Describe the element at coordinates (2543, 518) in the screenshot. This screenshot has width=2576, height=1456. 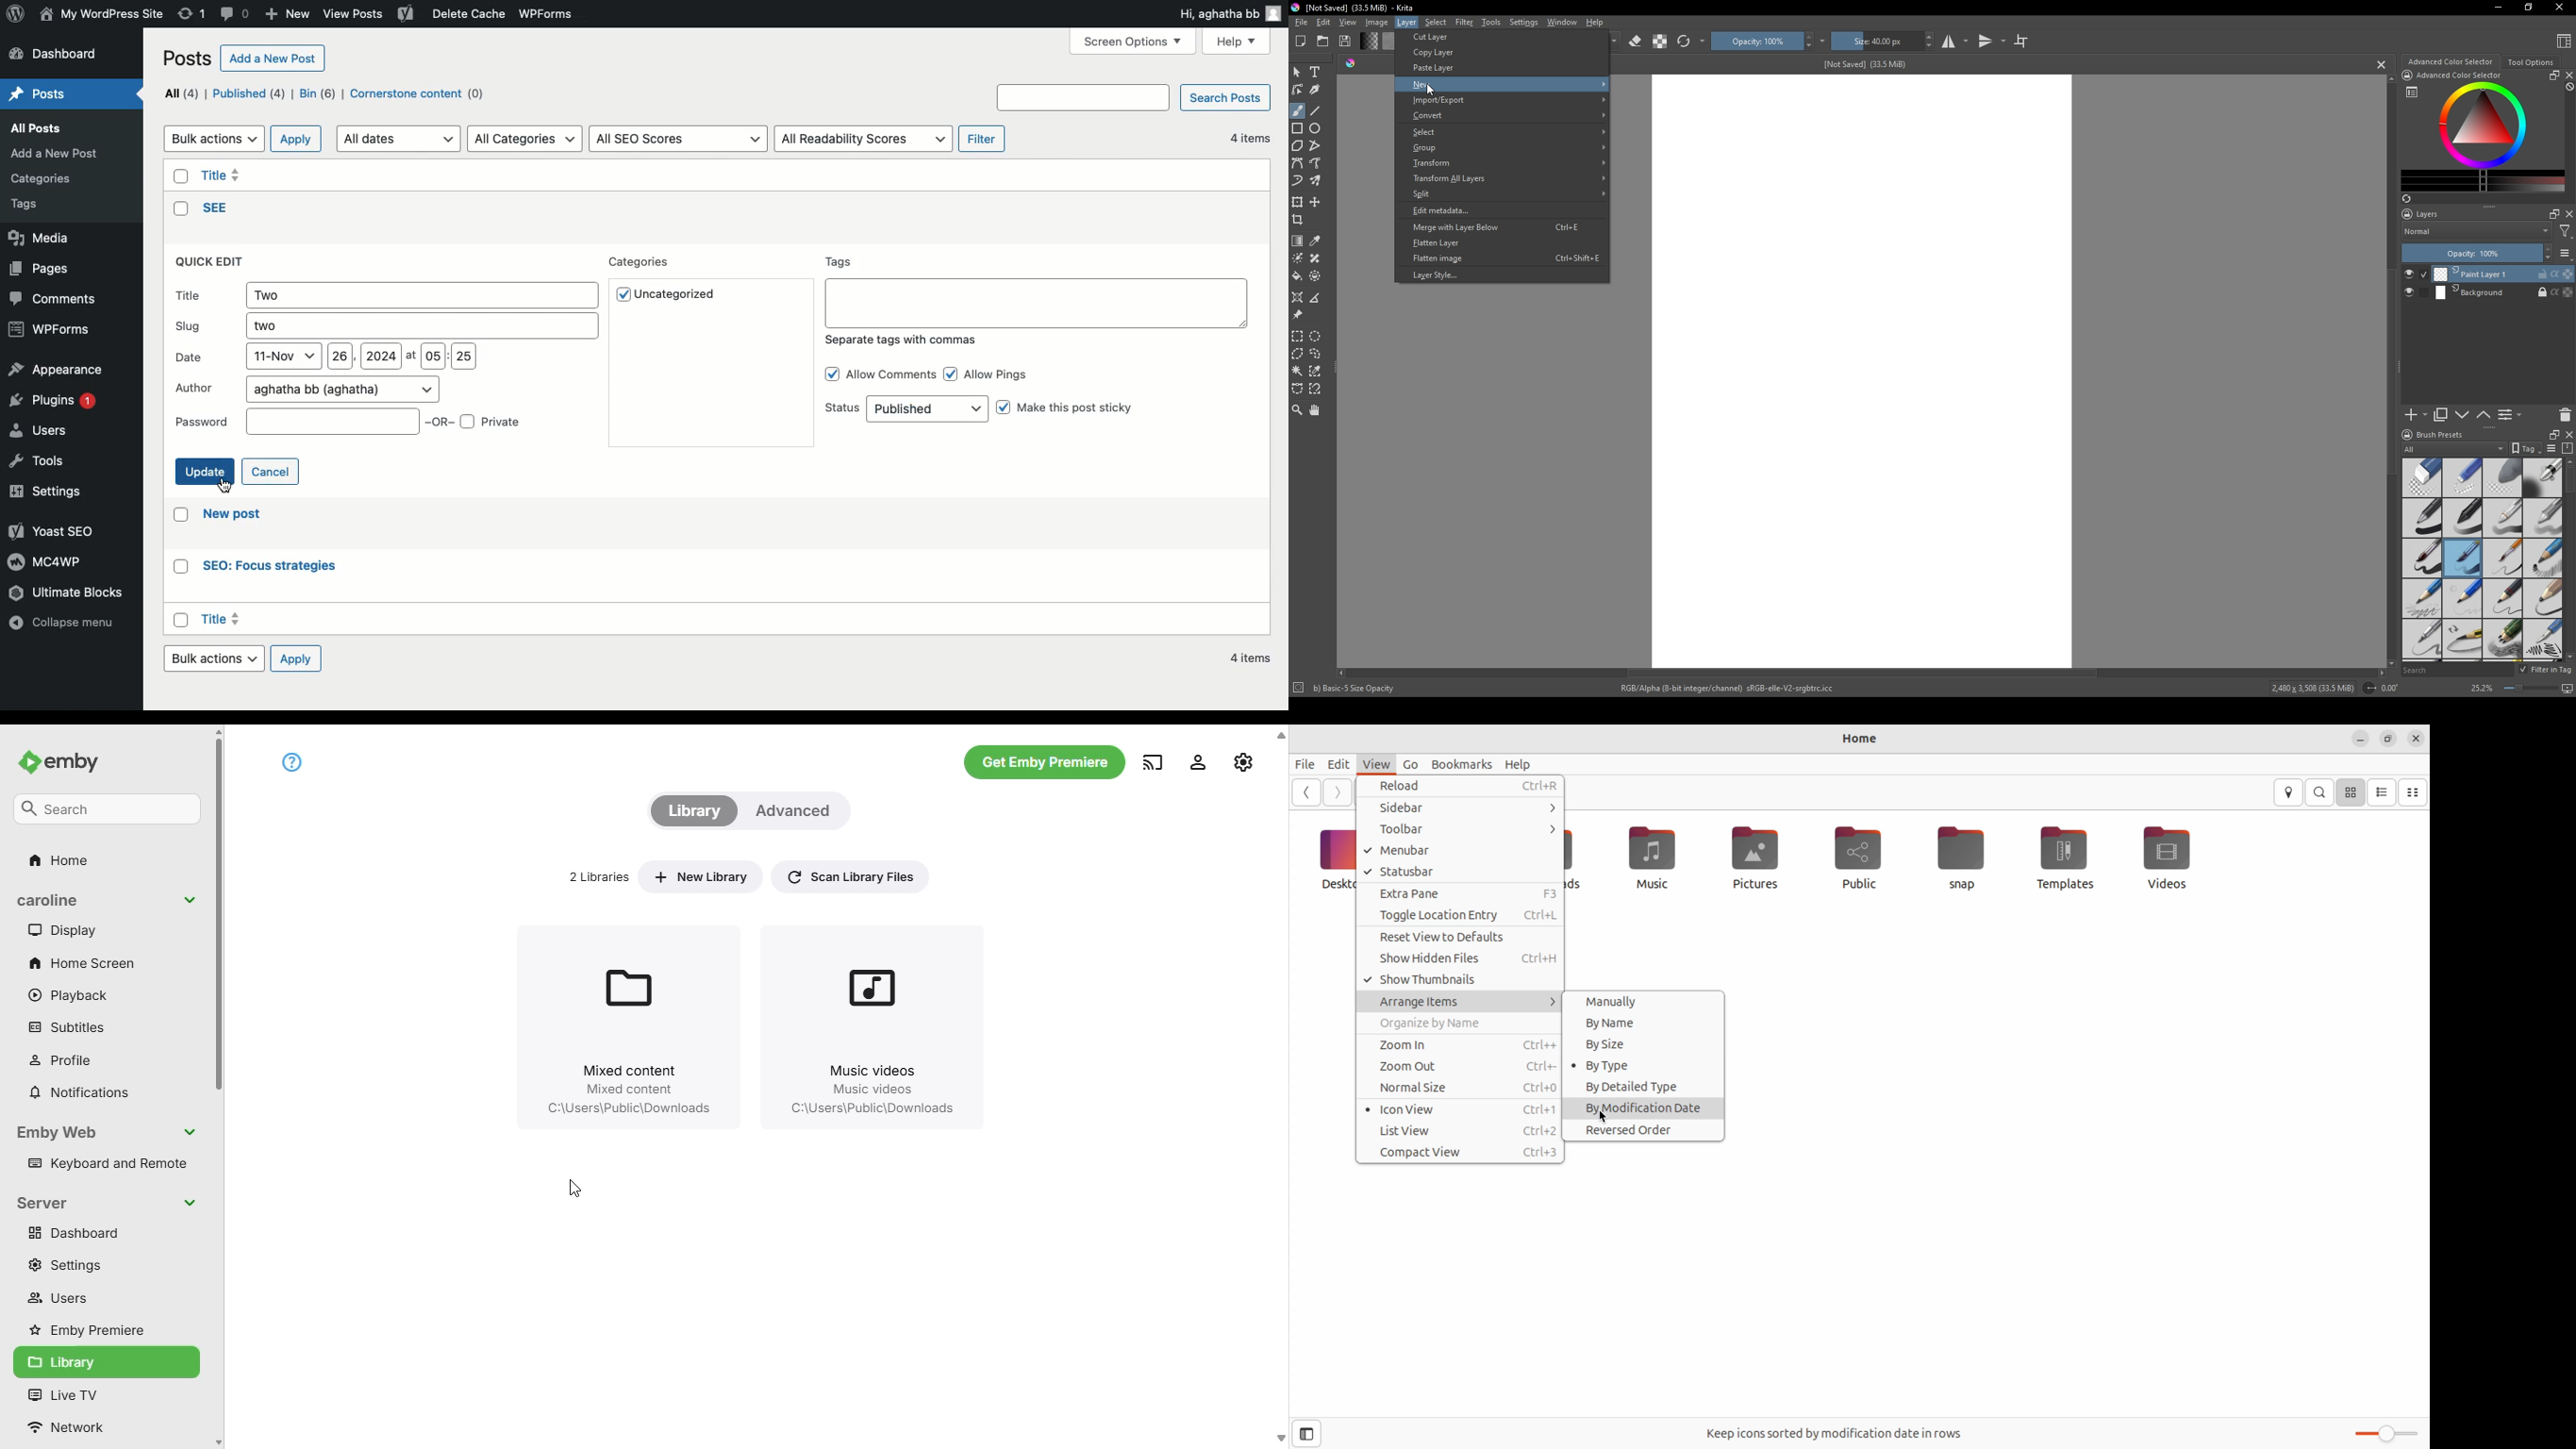
I see `grey pen` at that location.